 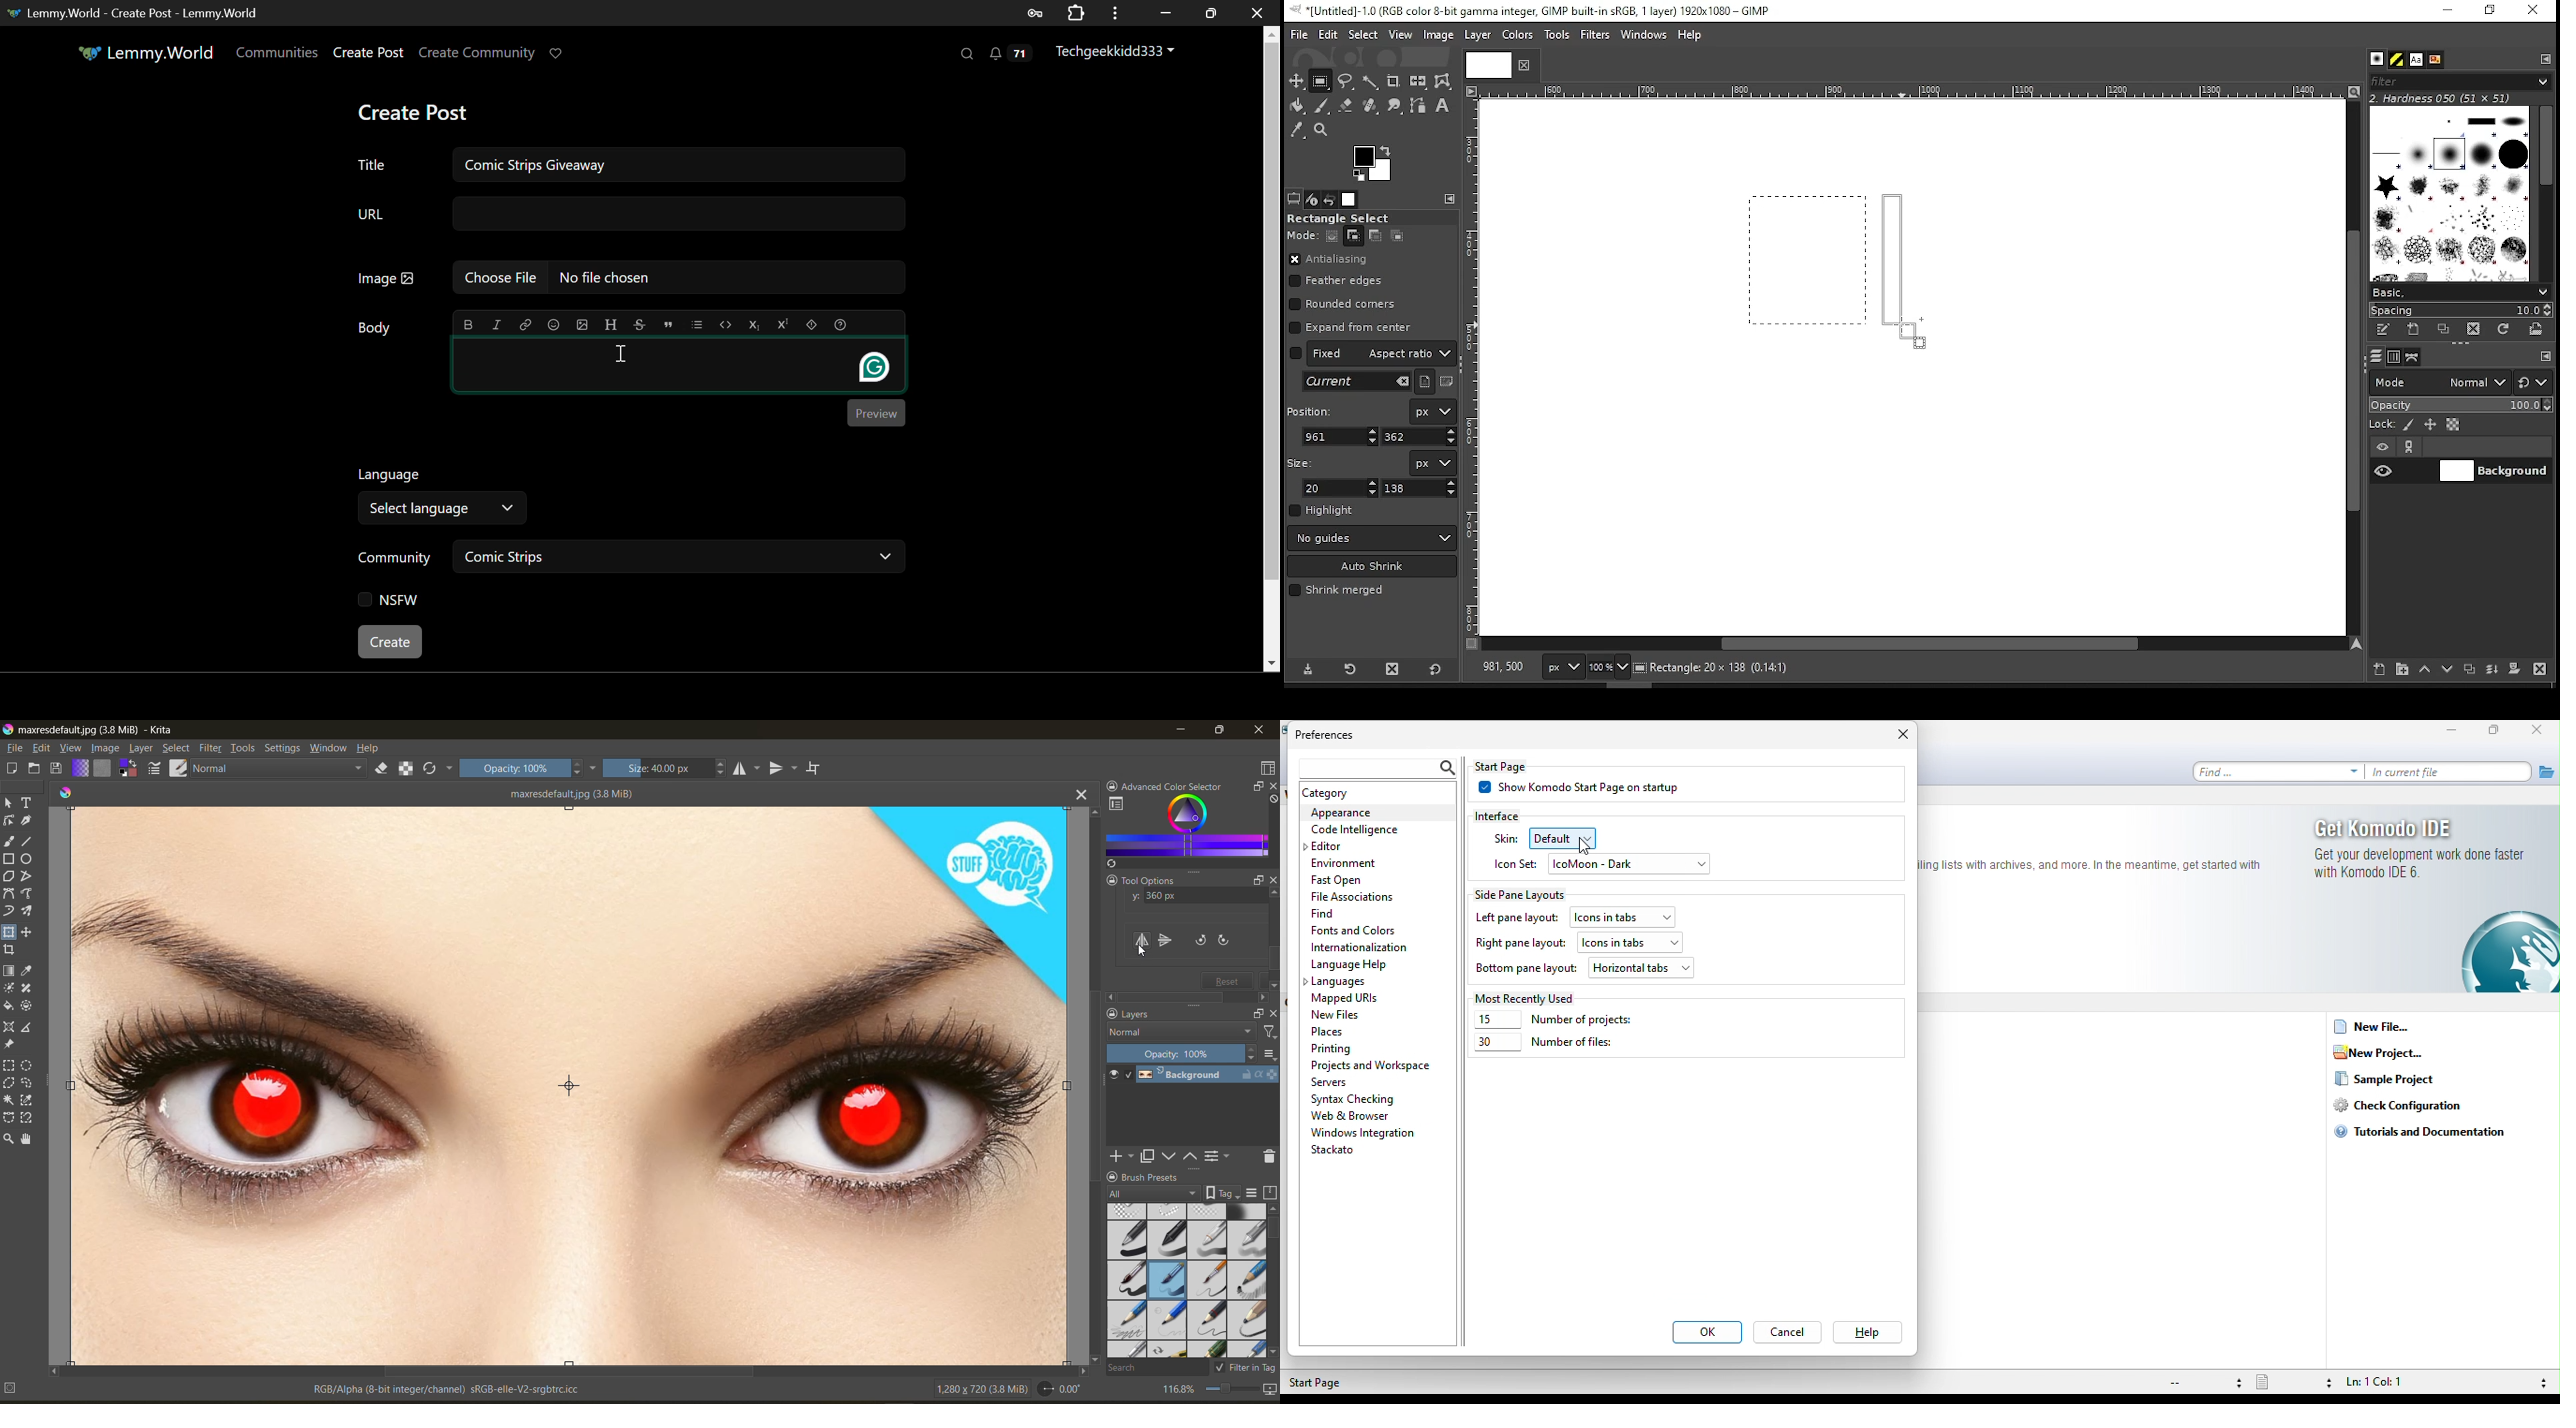 What do you see at coordinates (571, 1082) in the screenshot?
I see `photo` at bounding box center [571, 1082].